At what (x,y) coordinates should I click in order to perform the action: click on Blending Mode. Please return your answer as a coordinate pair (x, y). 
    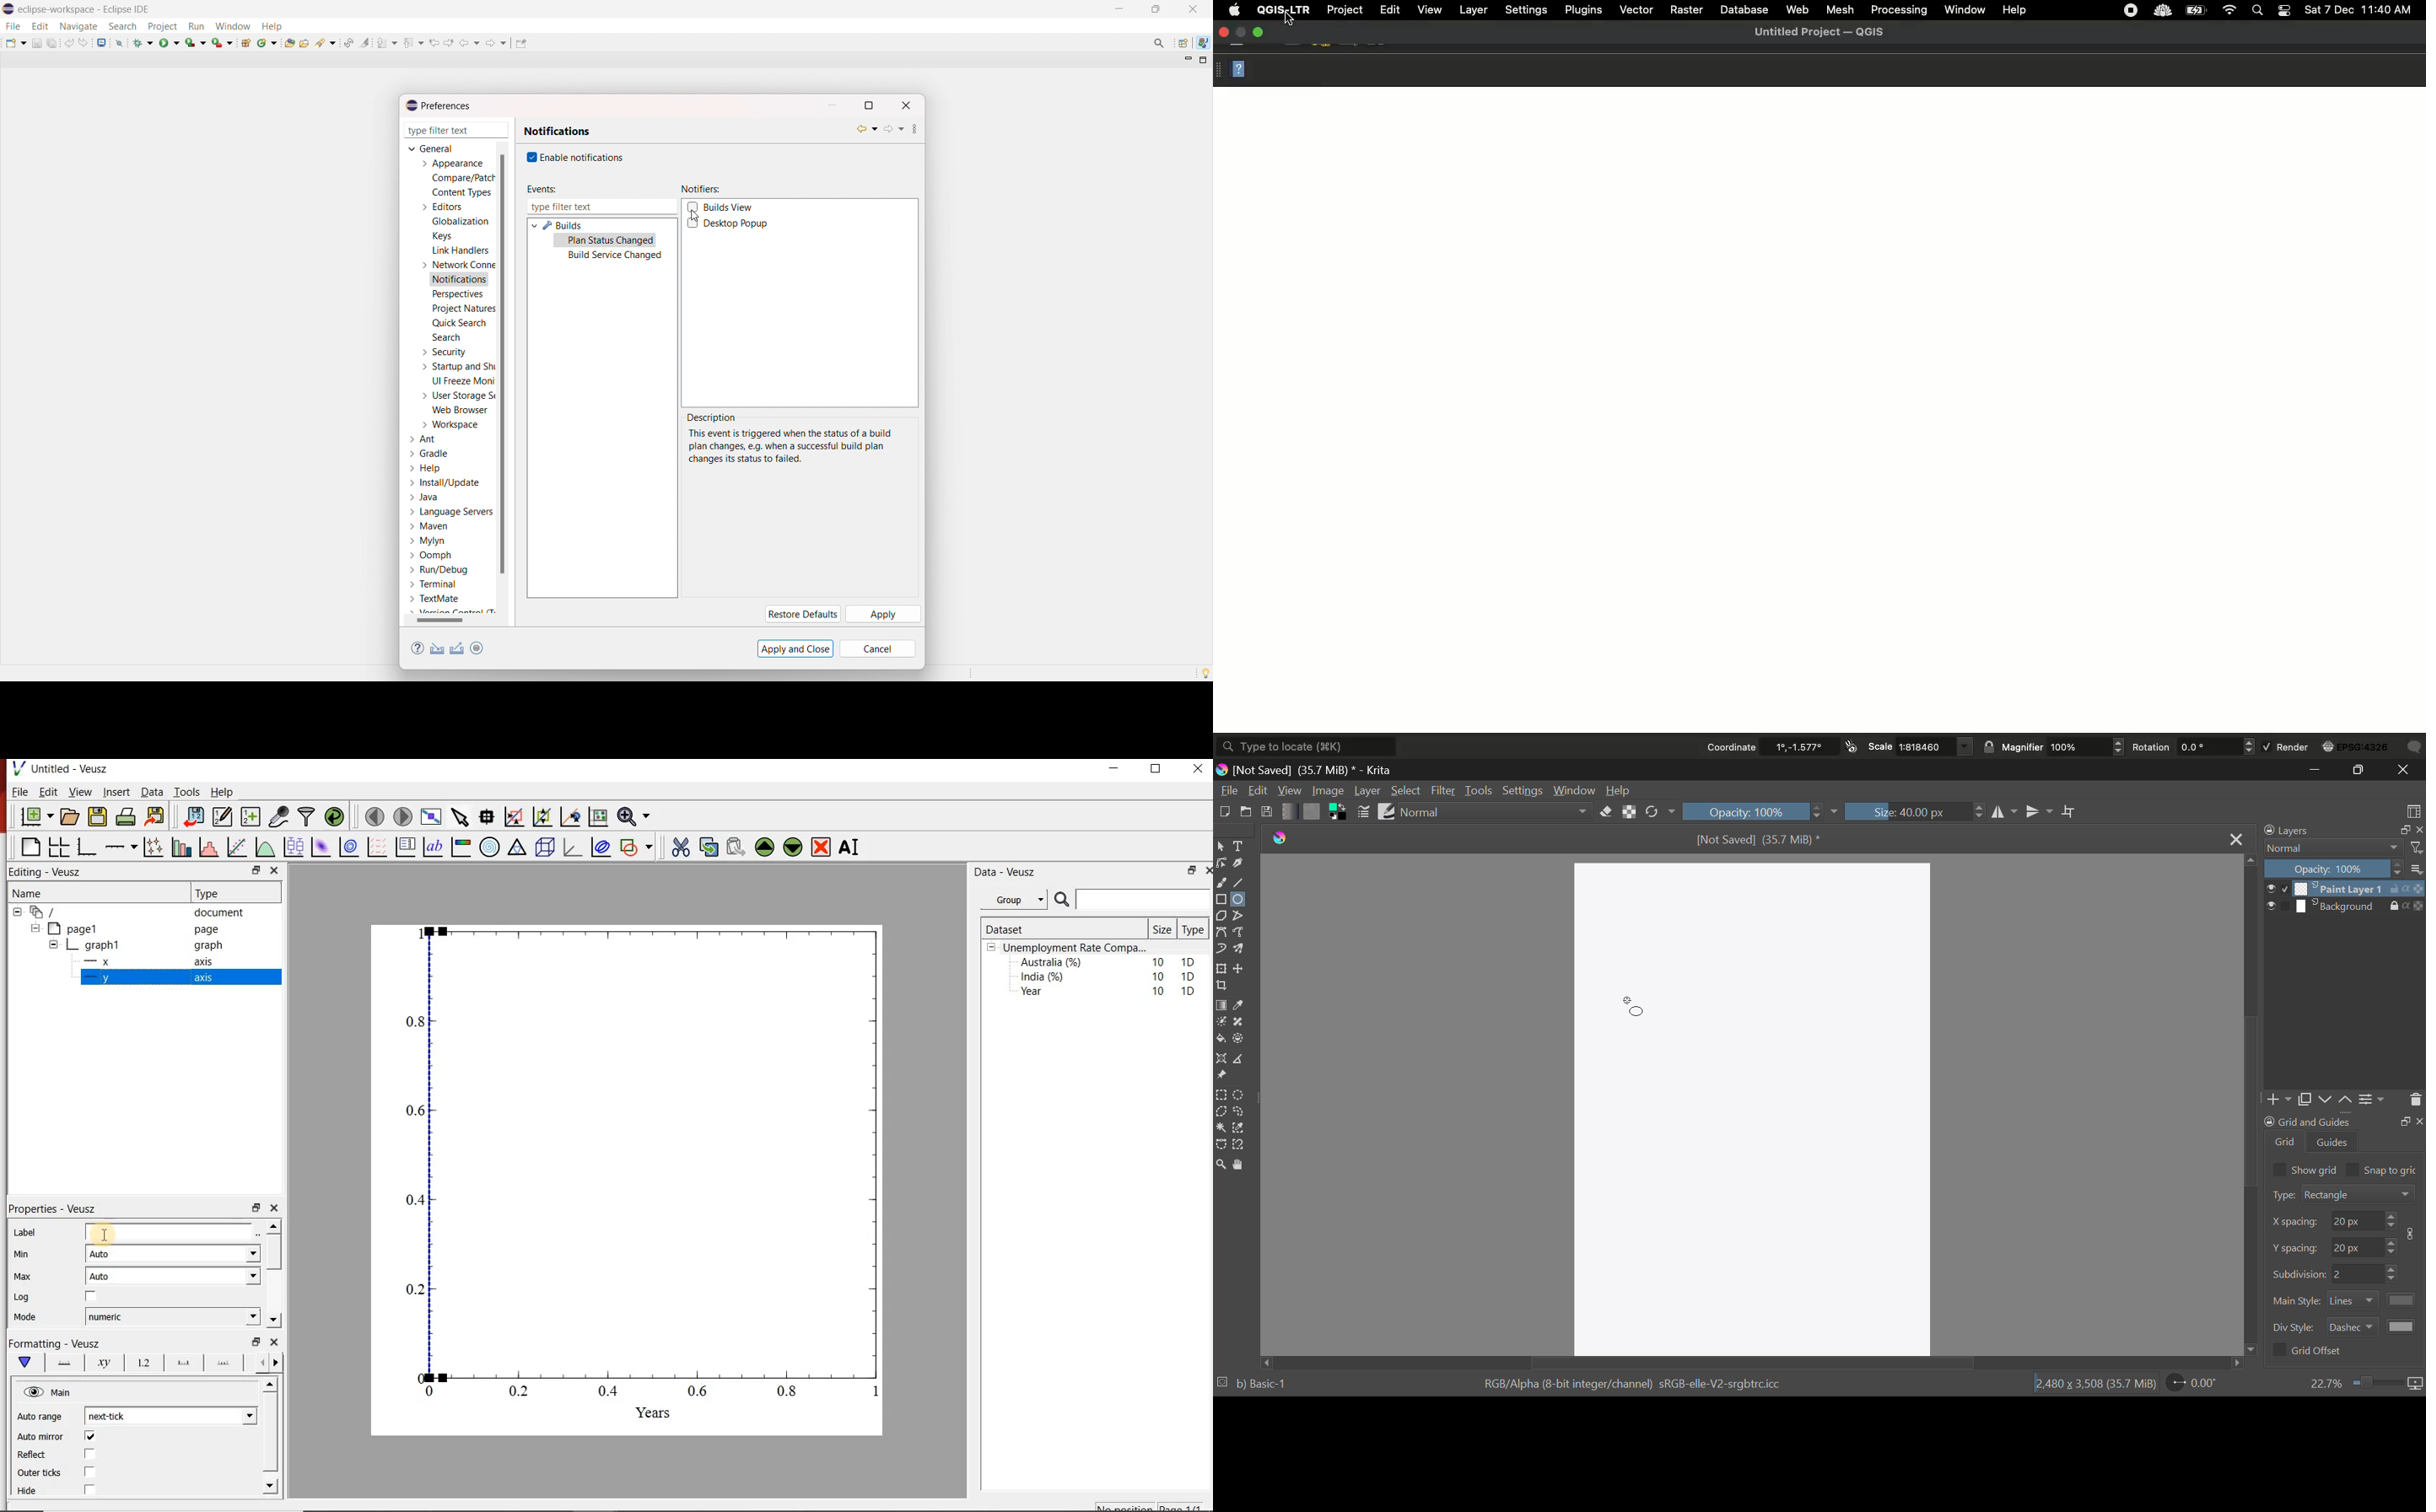
    Looking at the image, I should click on (1496, 813).